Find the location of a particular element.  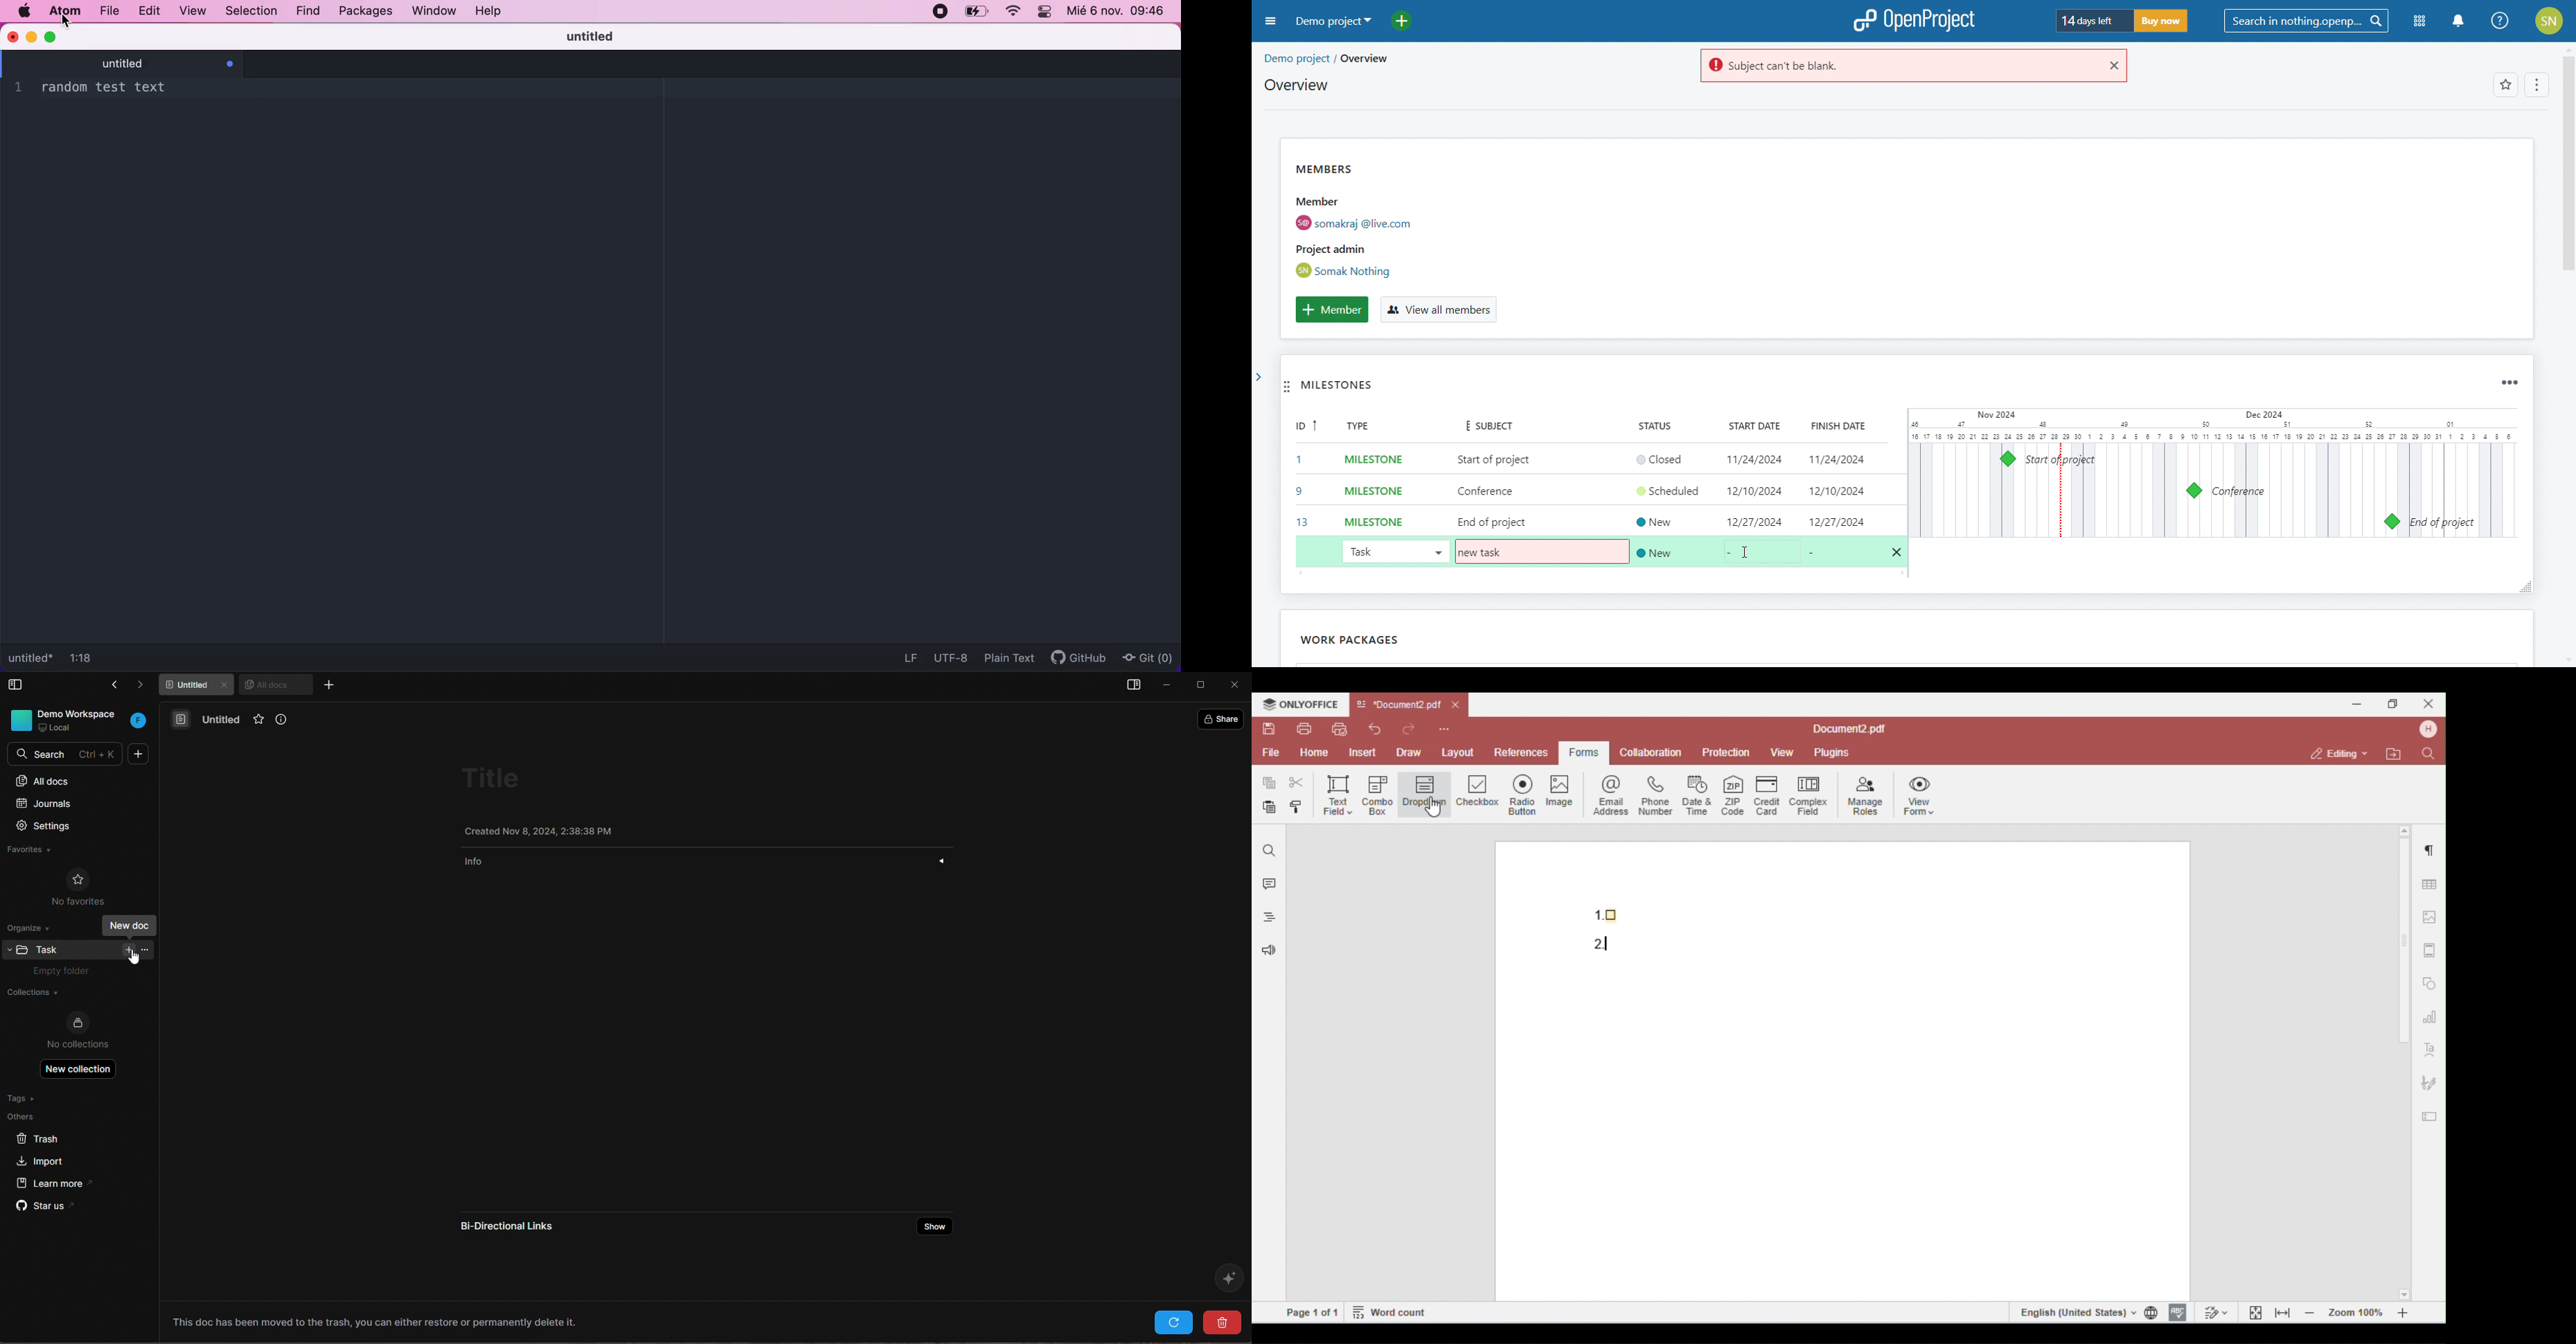

packages is located at coordinates (365, 13).